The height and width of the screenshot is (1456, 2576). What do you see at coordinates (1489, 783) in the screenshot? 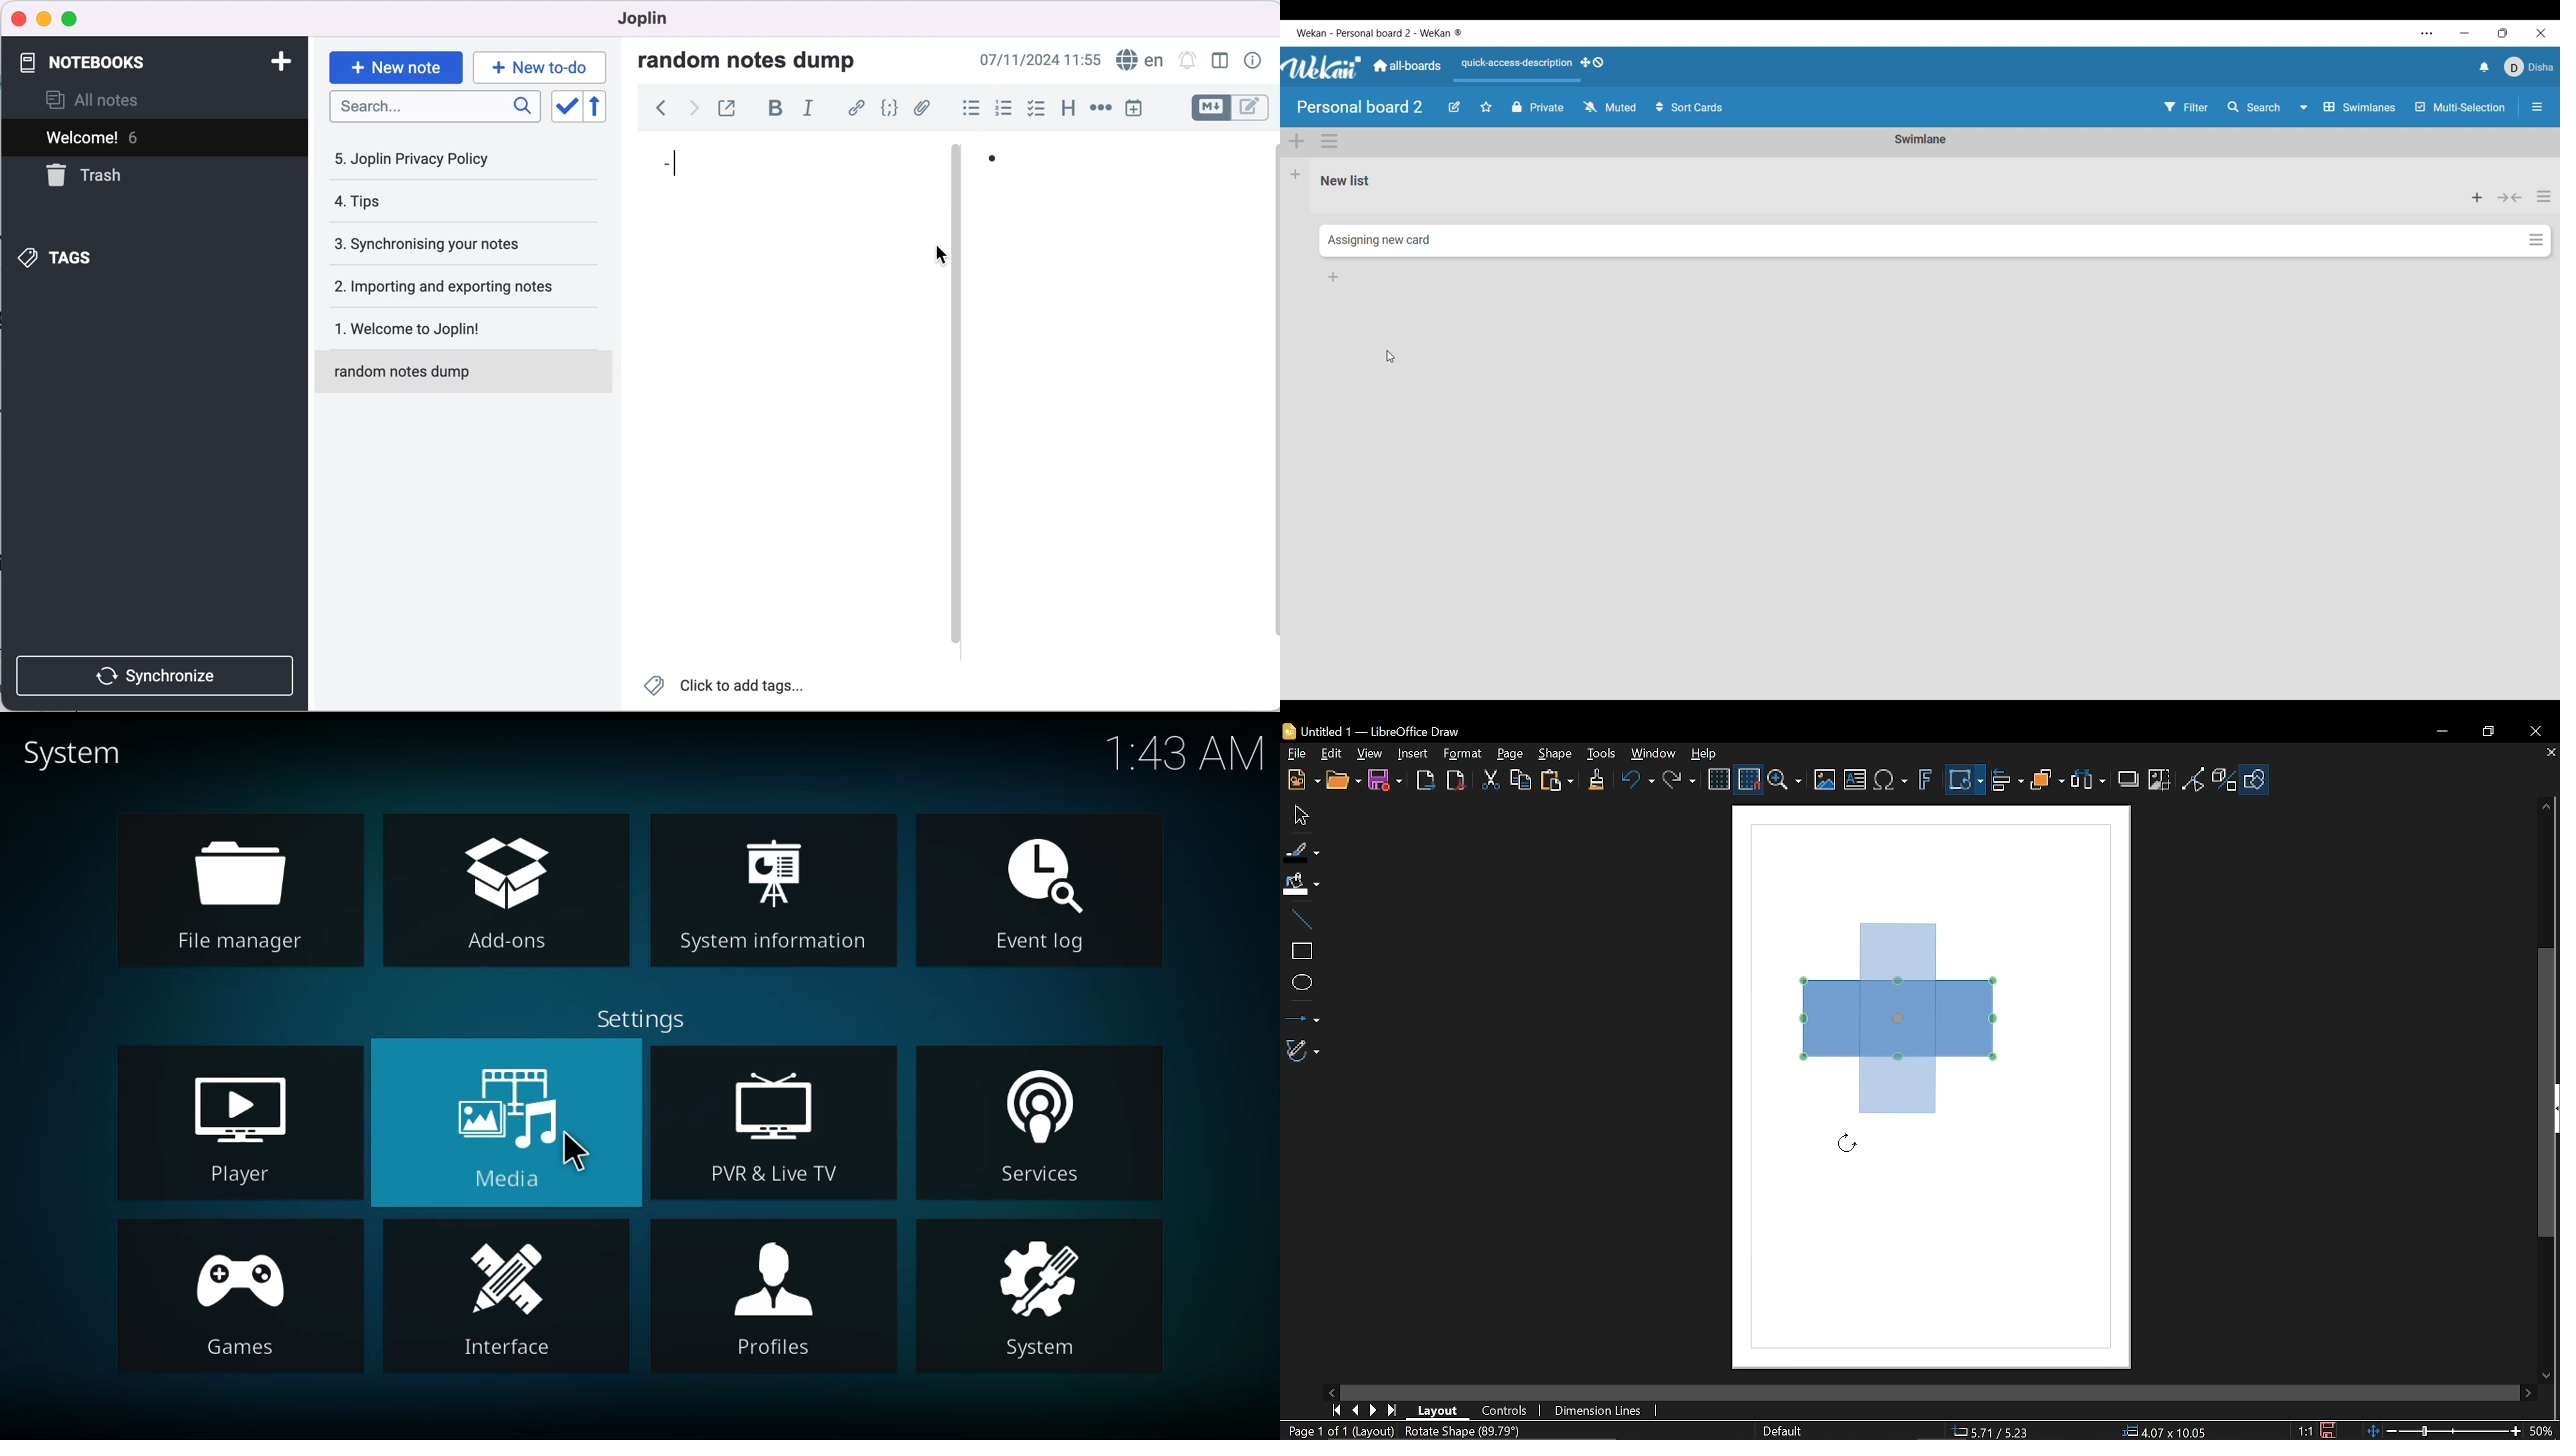
I see `Cut` at bounding box center [1489, 783].